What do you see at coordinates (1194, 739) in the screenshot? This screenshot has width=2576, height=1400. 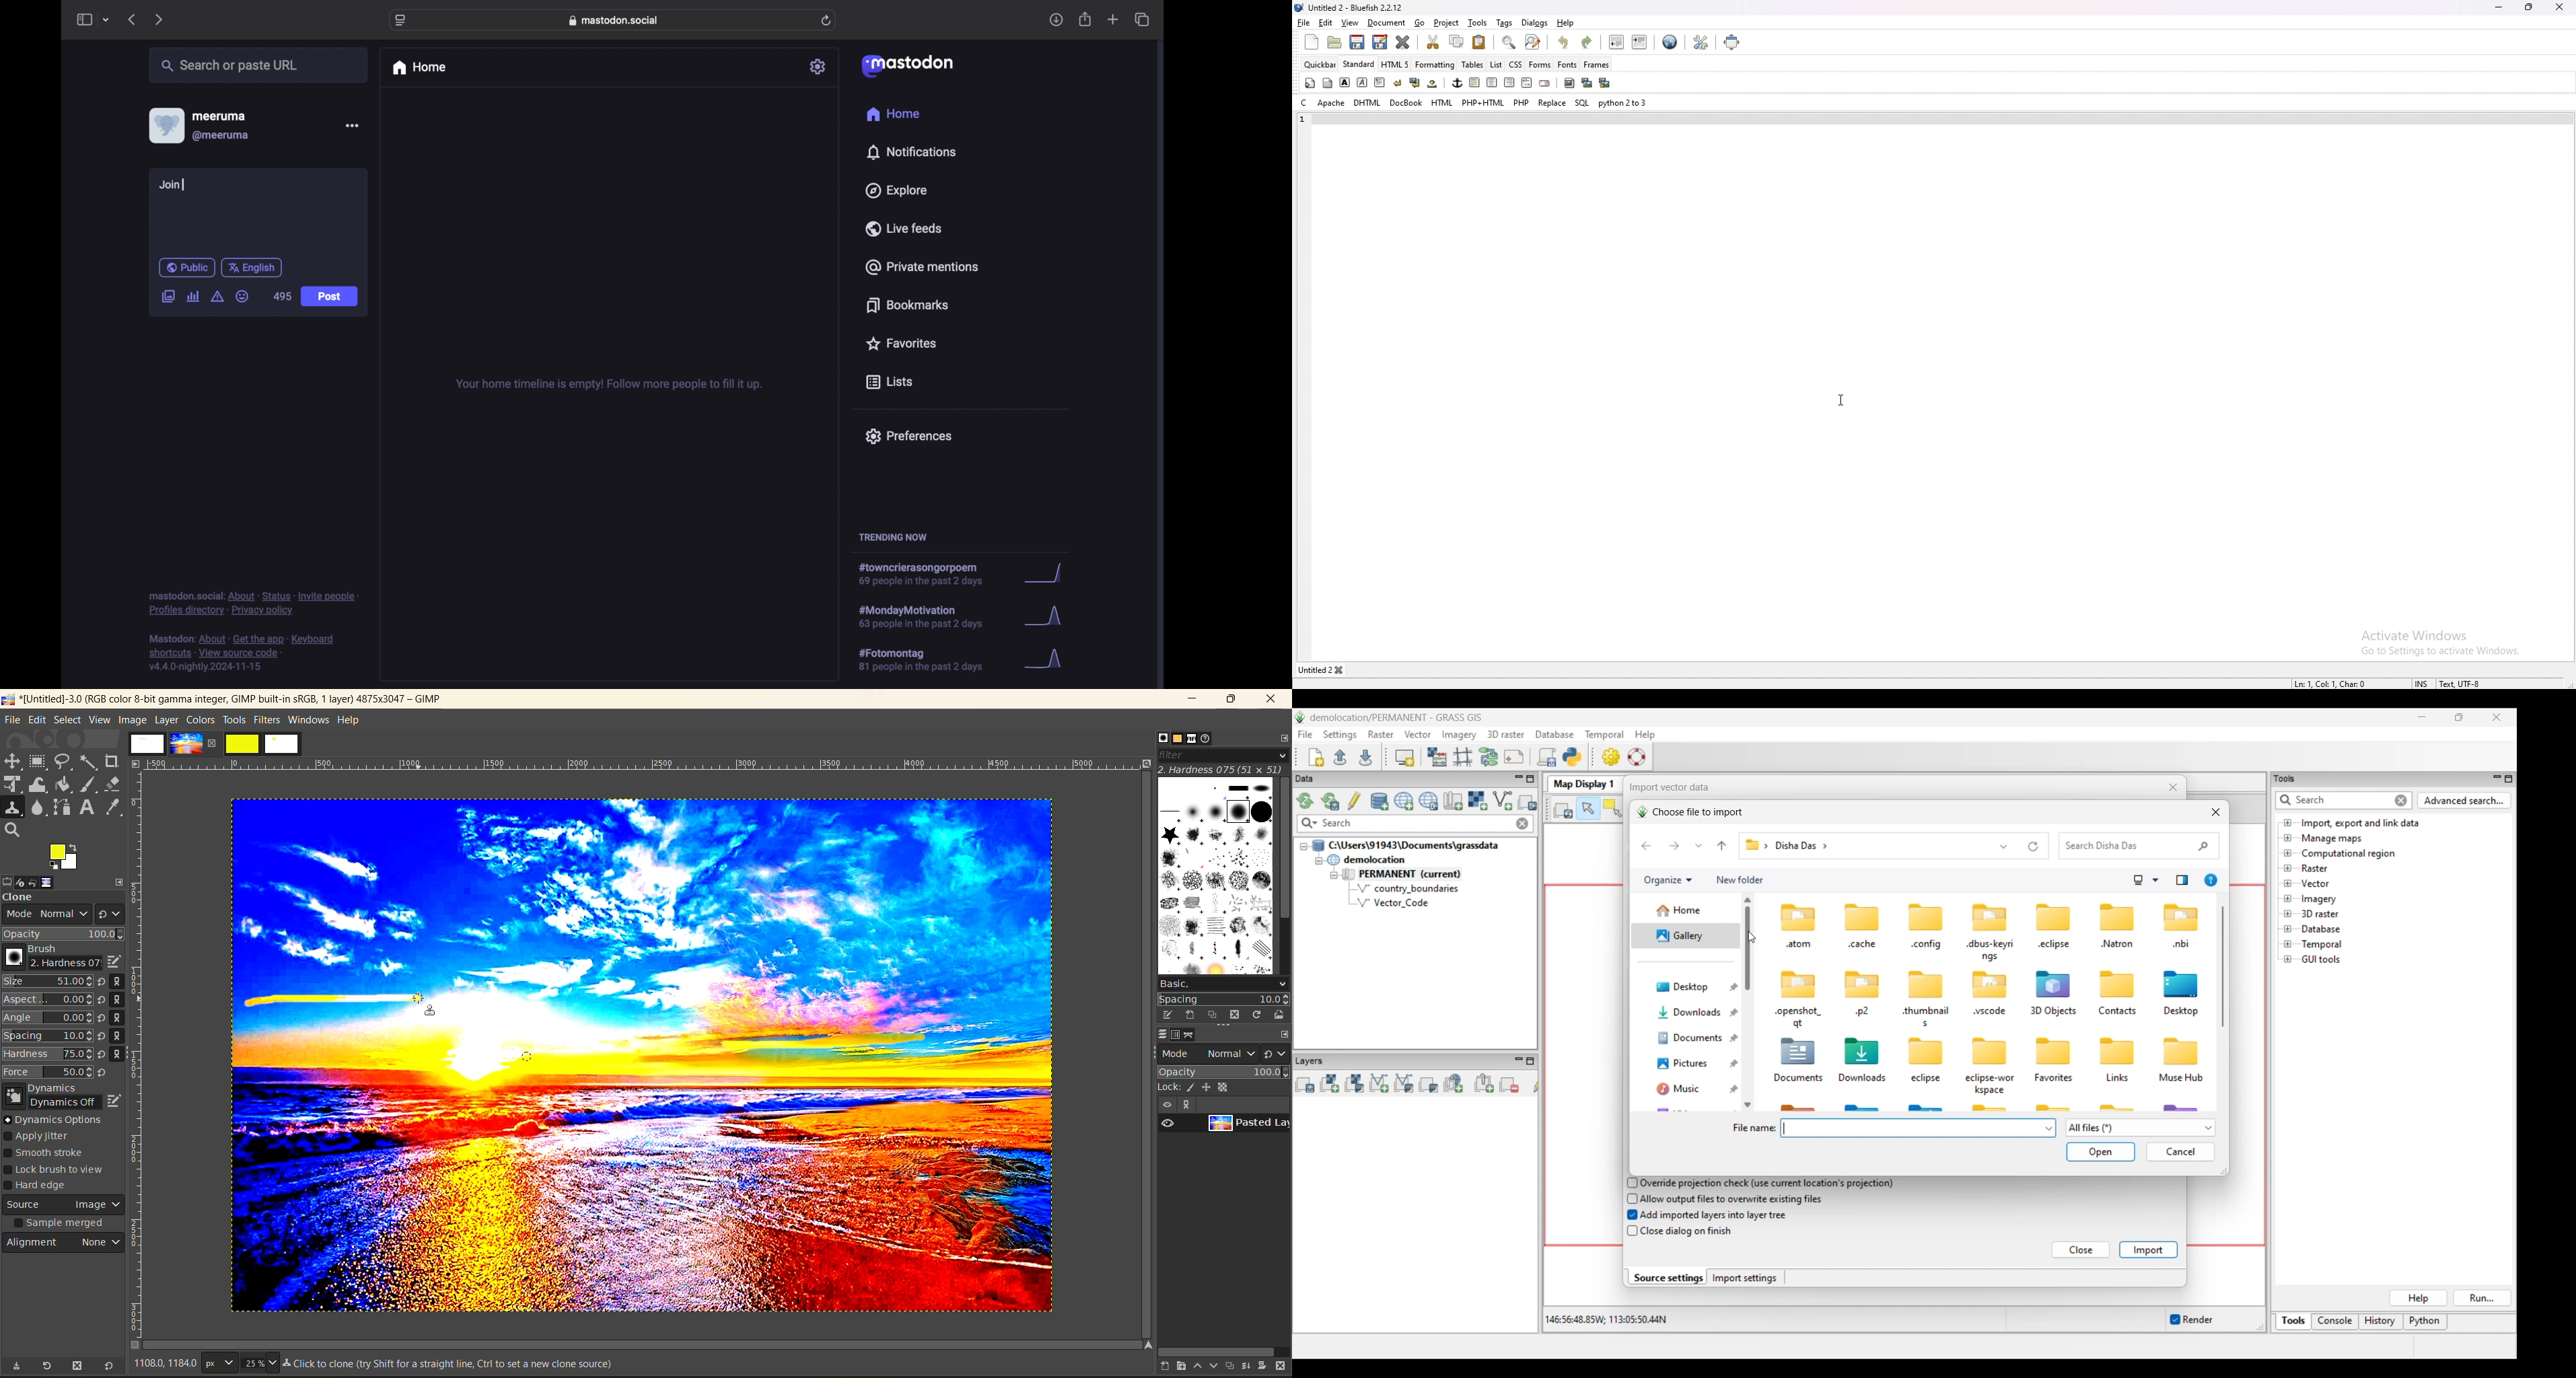 I see `fonts` at bounding box center [1194, 739].